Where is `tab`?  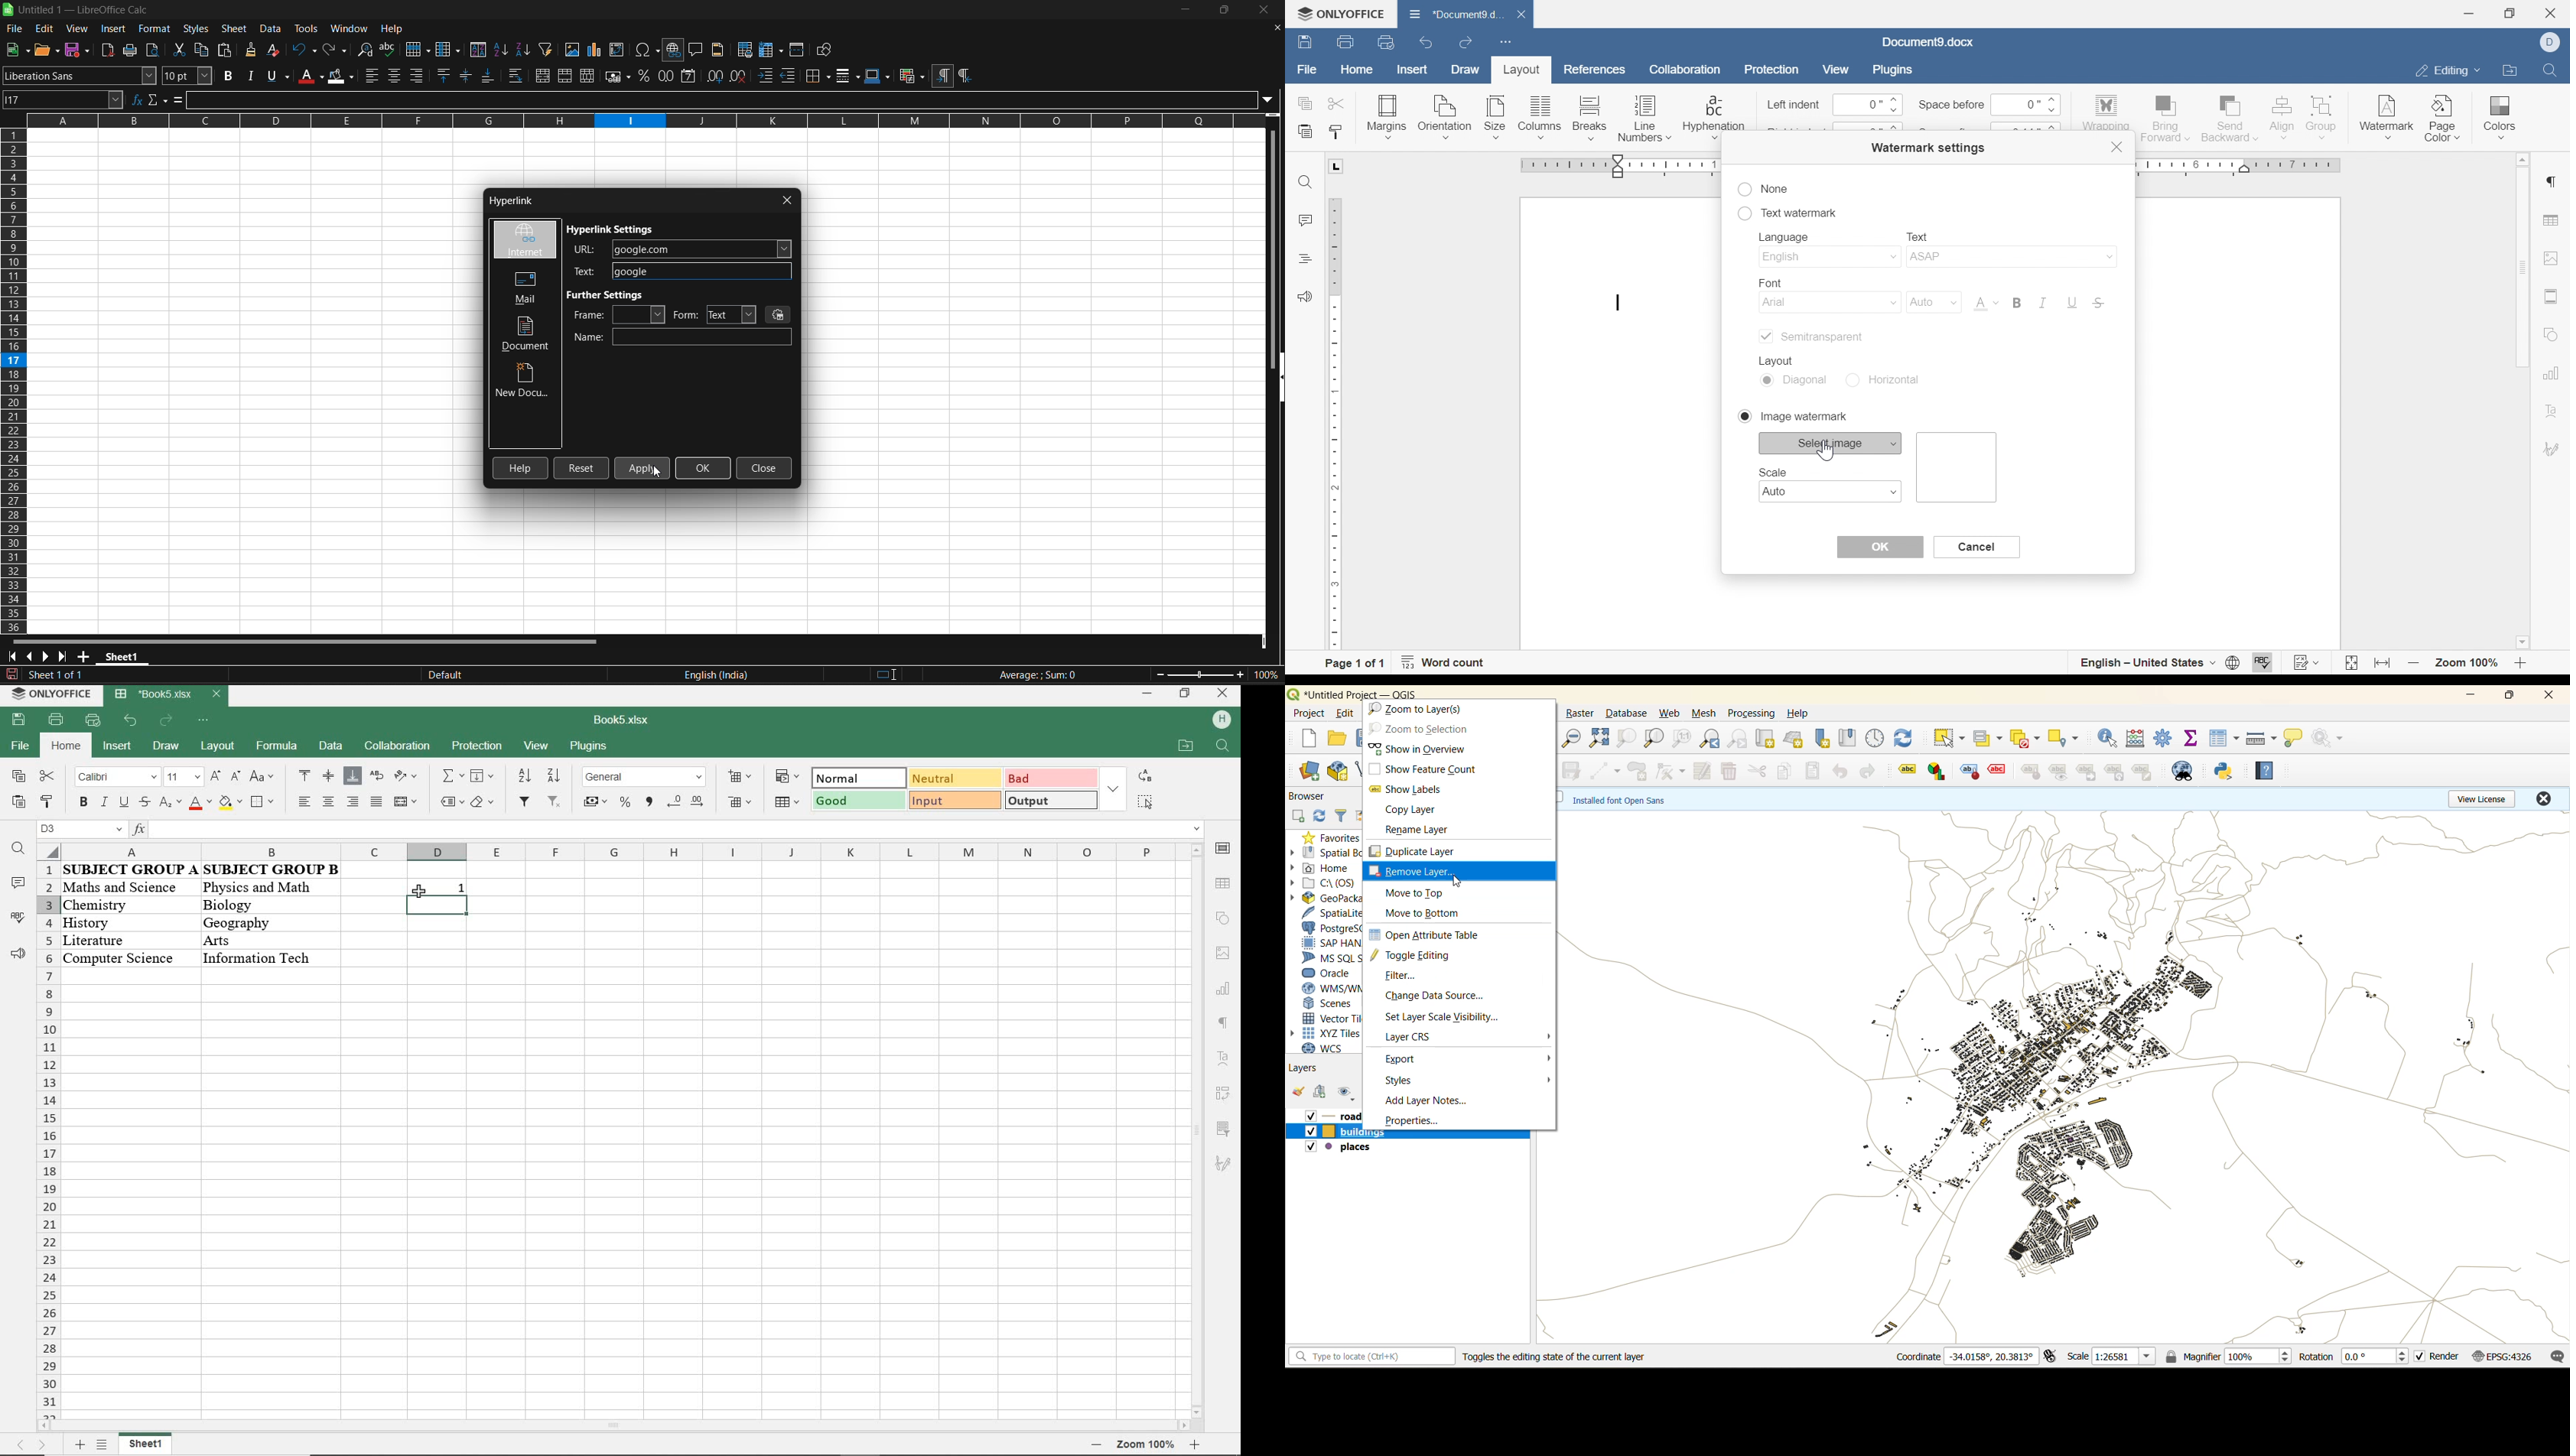
tab is located at coordinates (1144, 1444).